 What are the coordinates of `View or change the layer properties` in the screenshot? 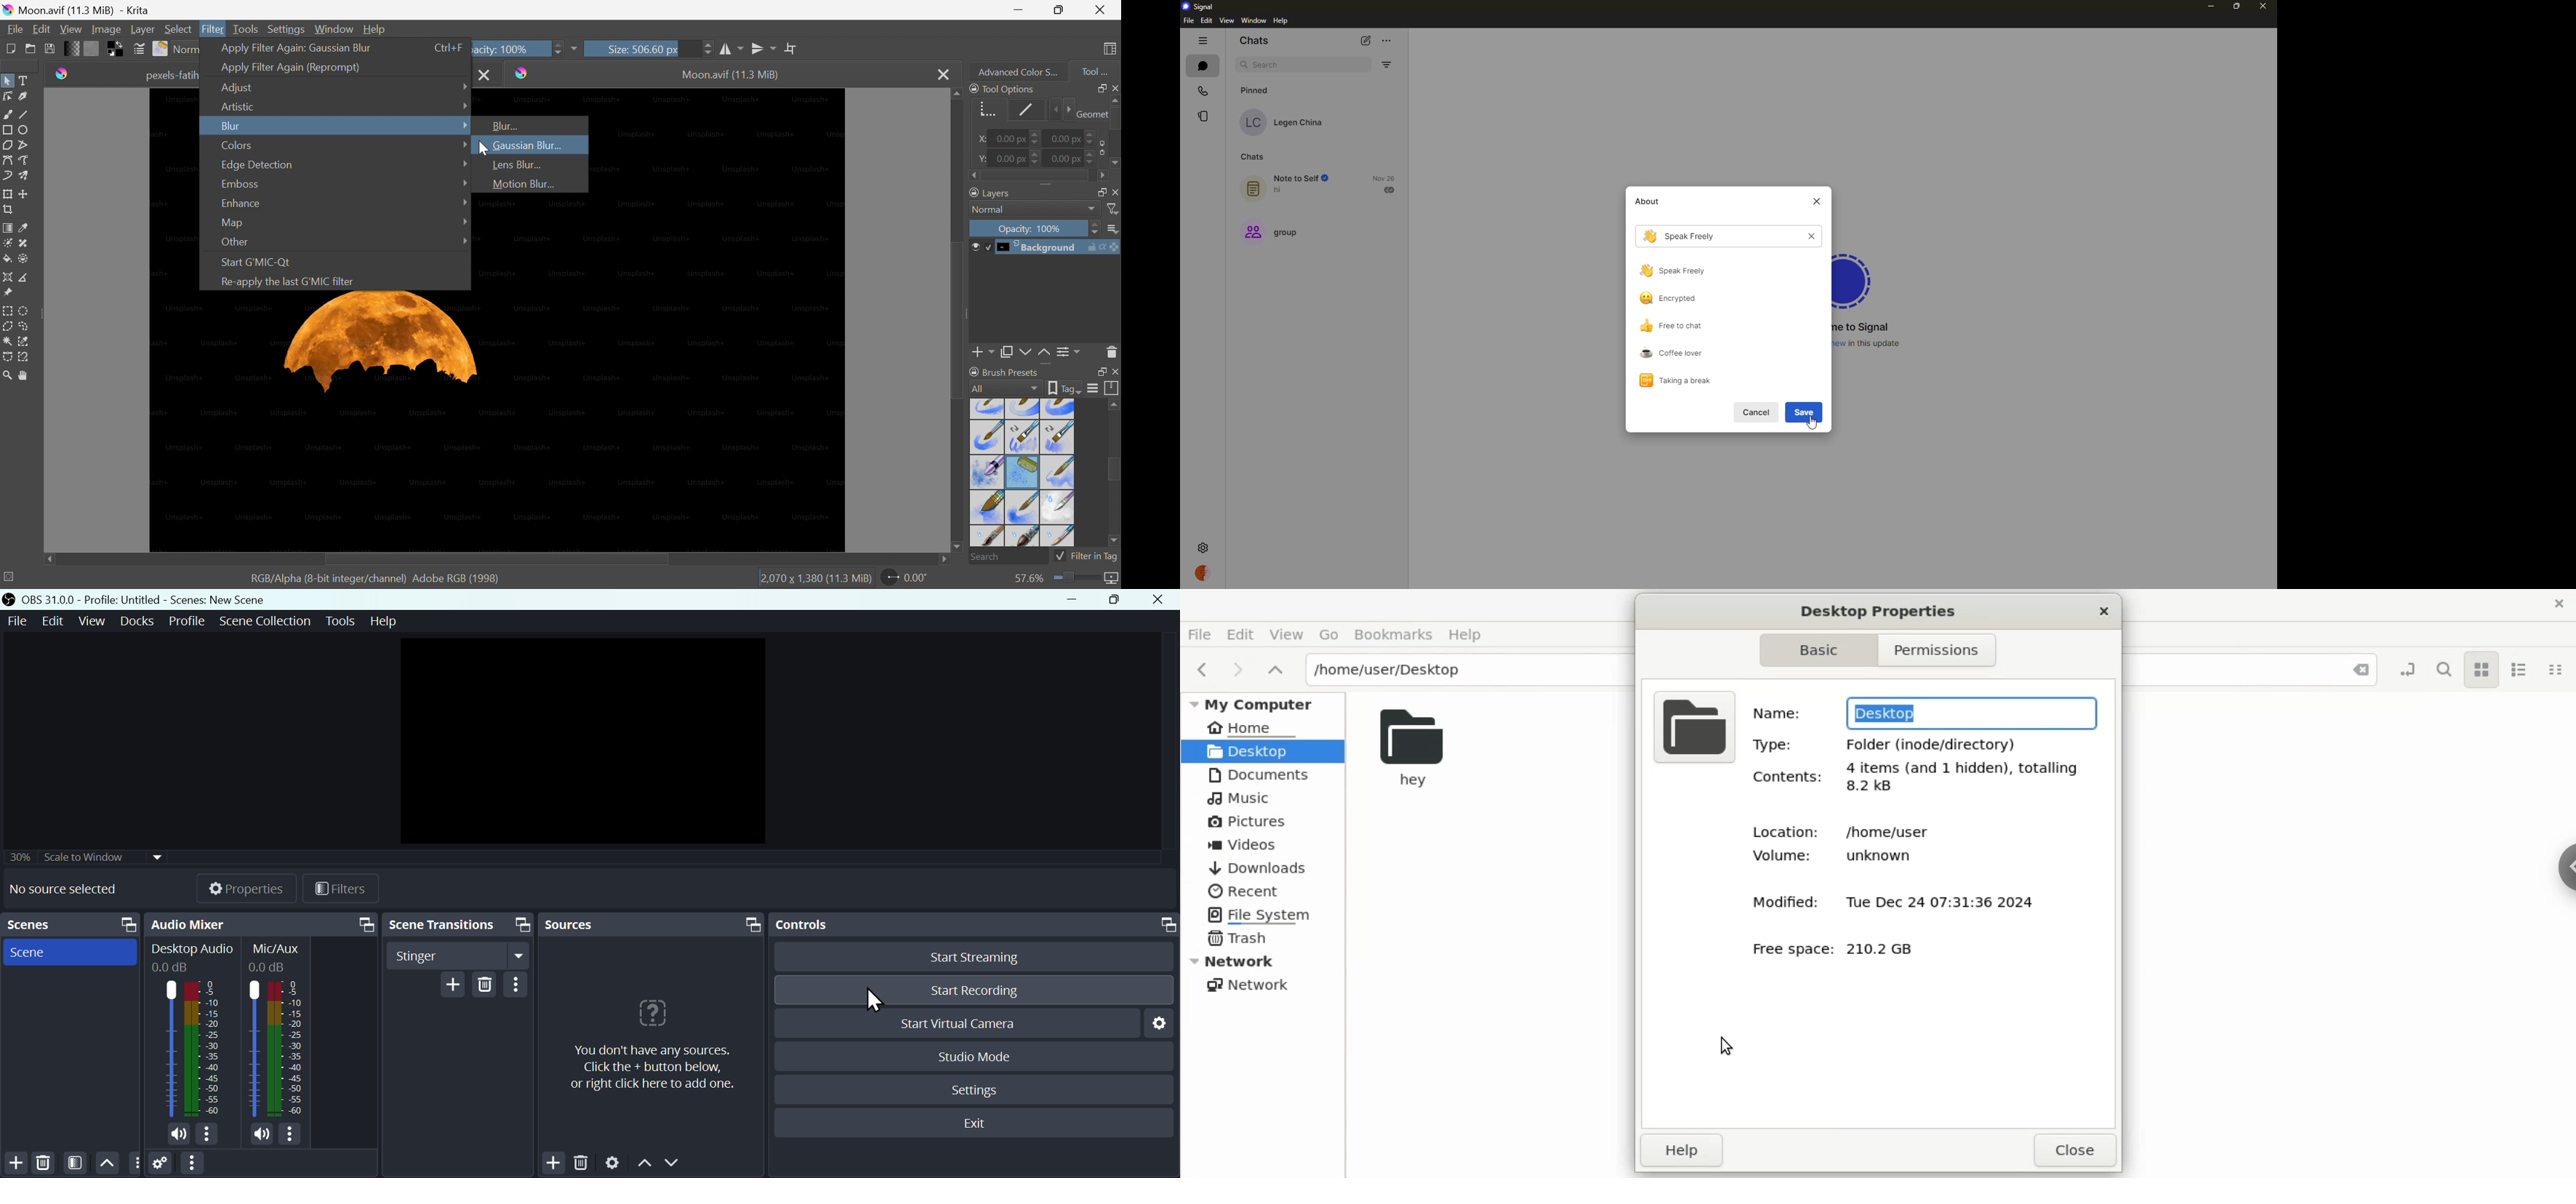 It's located at (1070, 354).